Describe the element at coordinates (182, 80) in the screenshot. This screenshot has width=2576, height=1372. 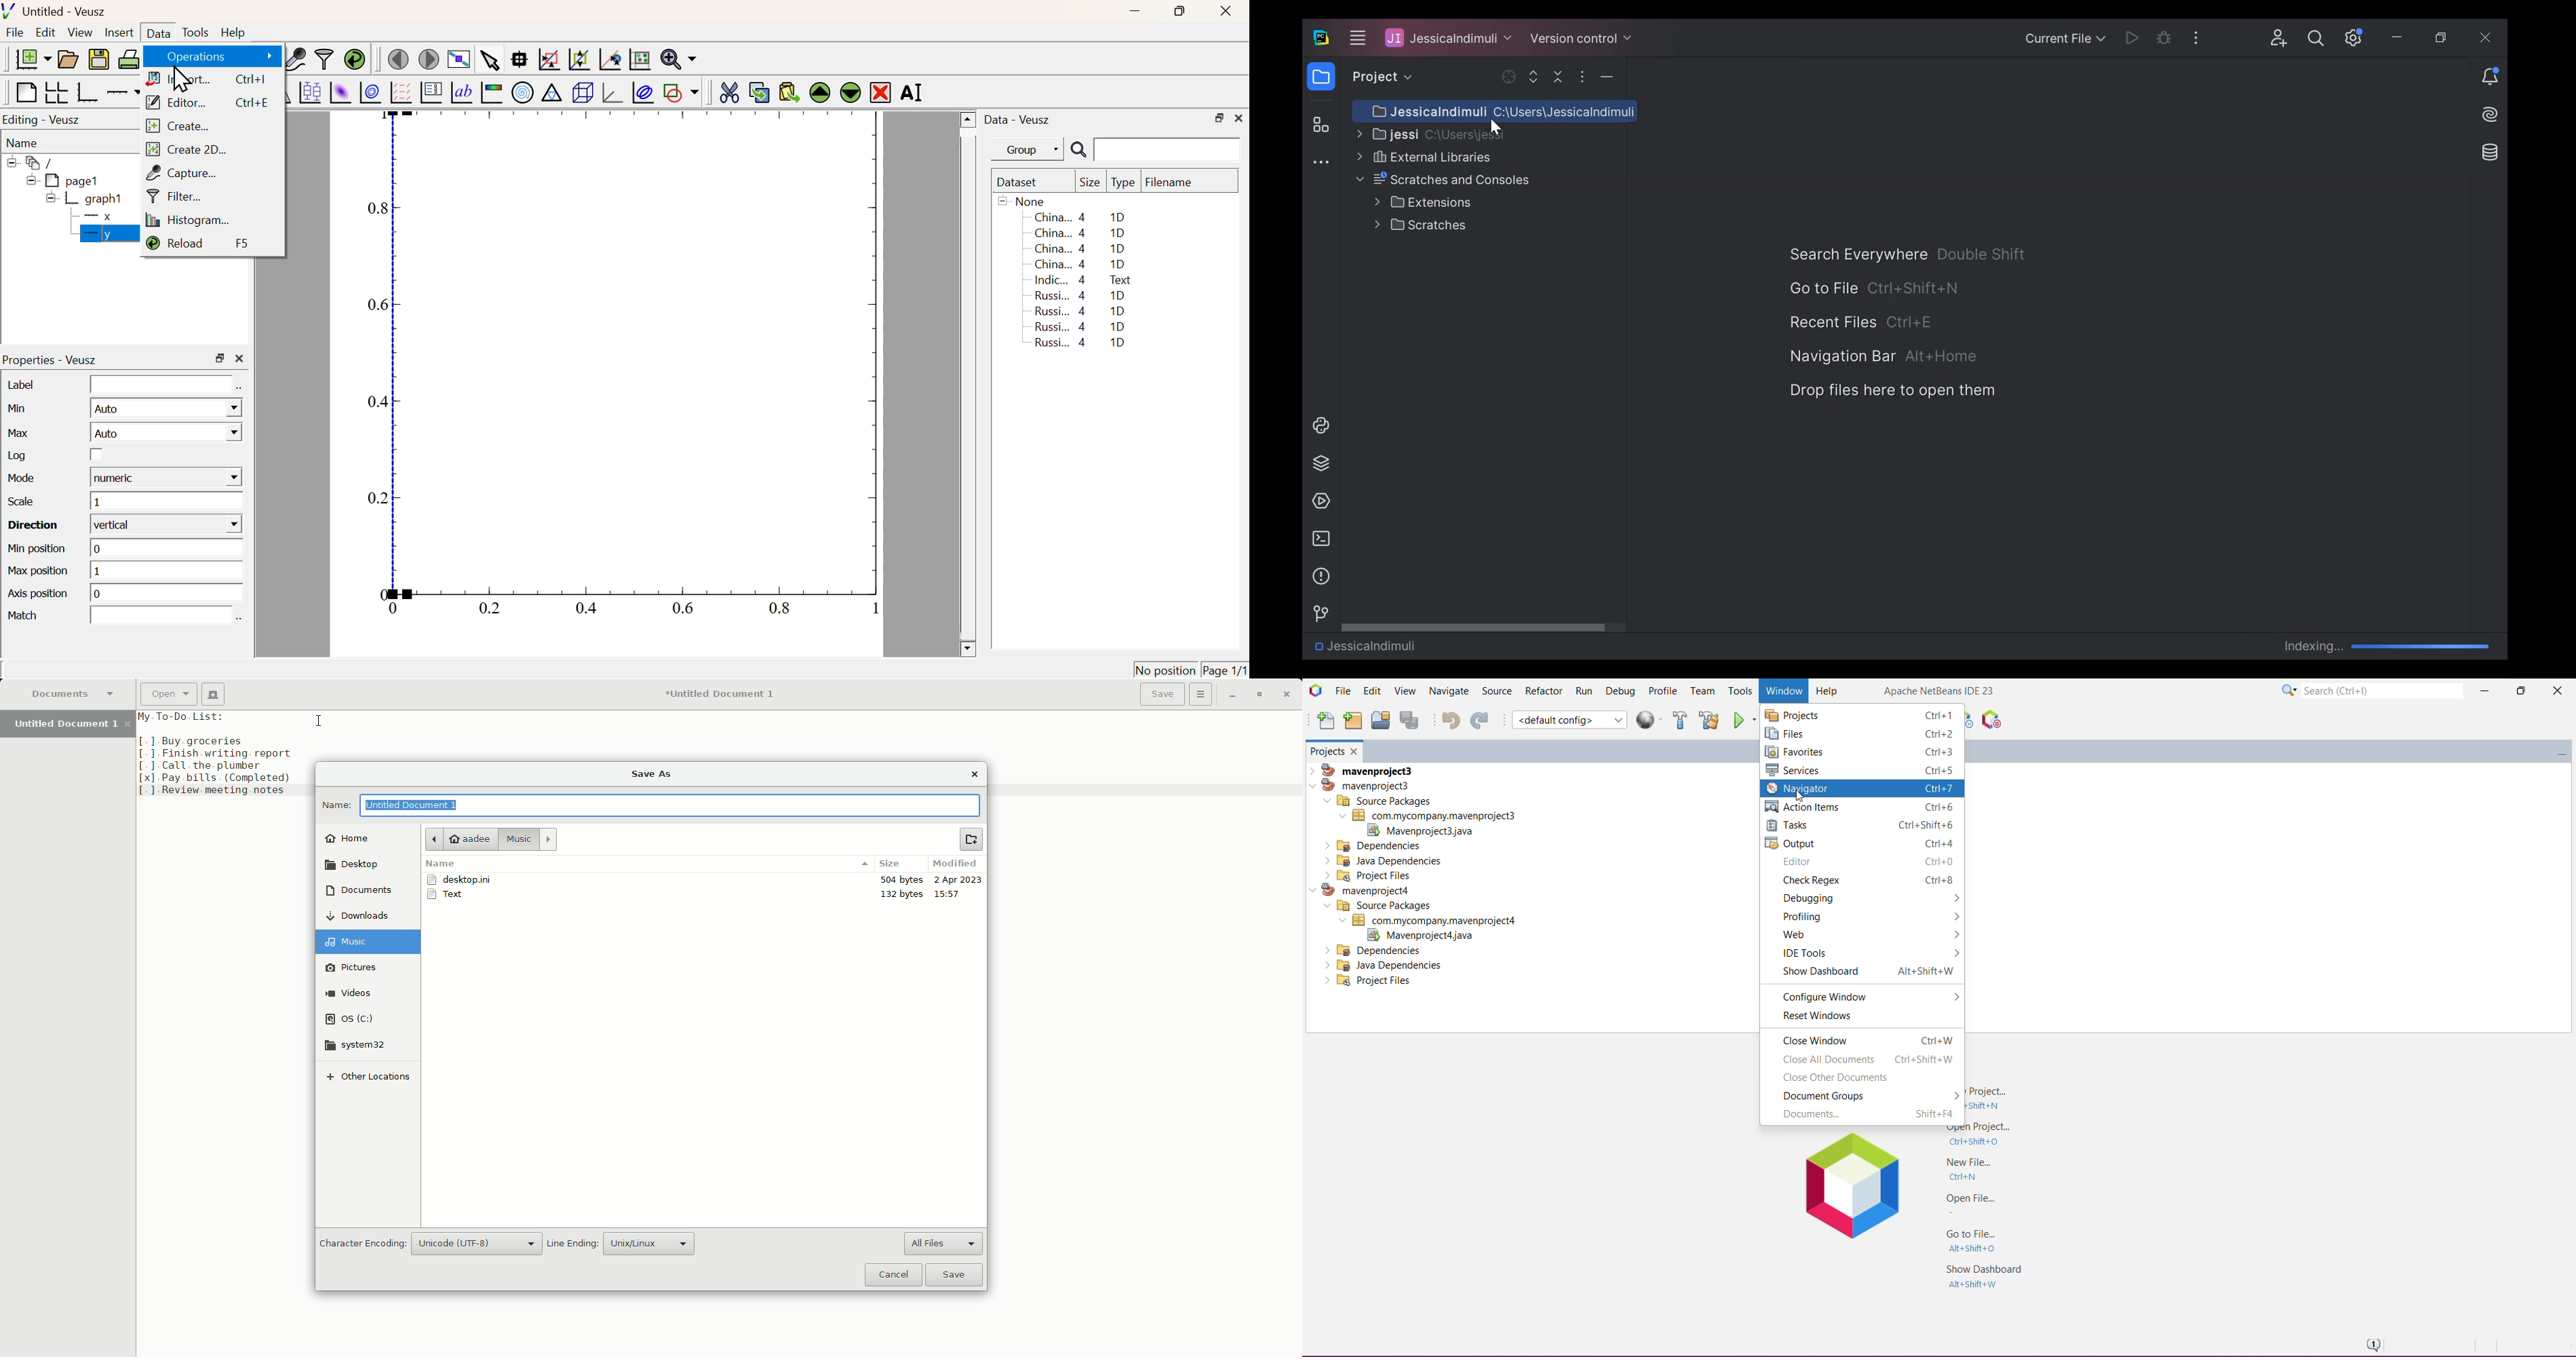
I see `Cursor` at that location.